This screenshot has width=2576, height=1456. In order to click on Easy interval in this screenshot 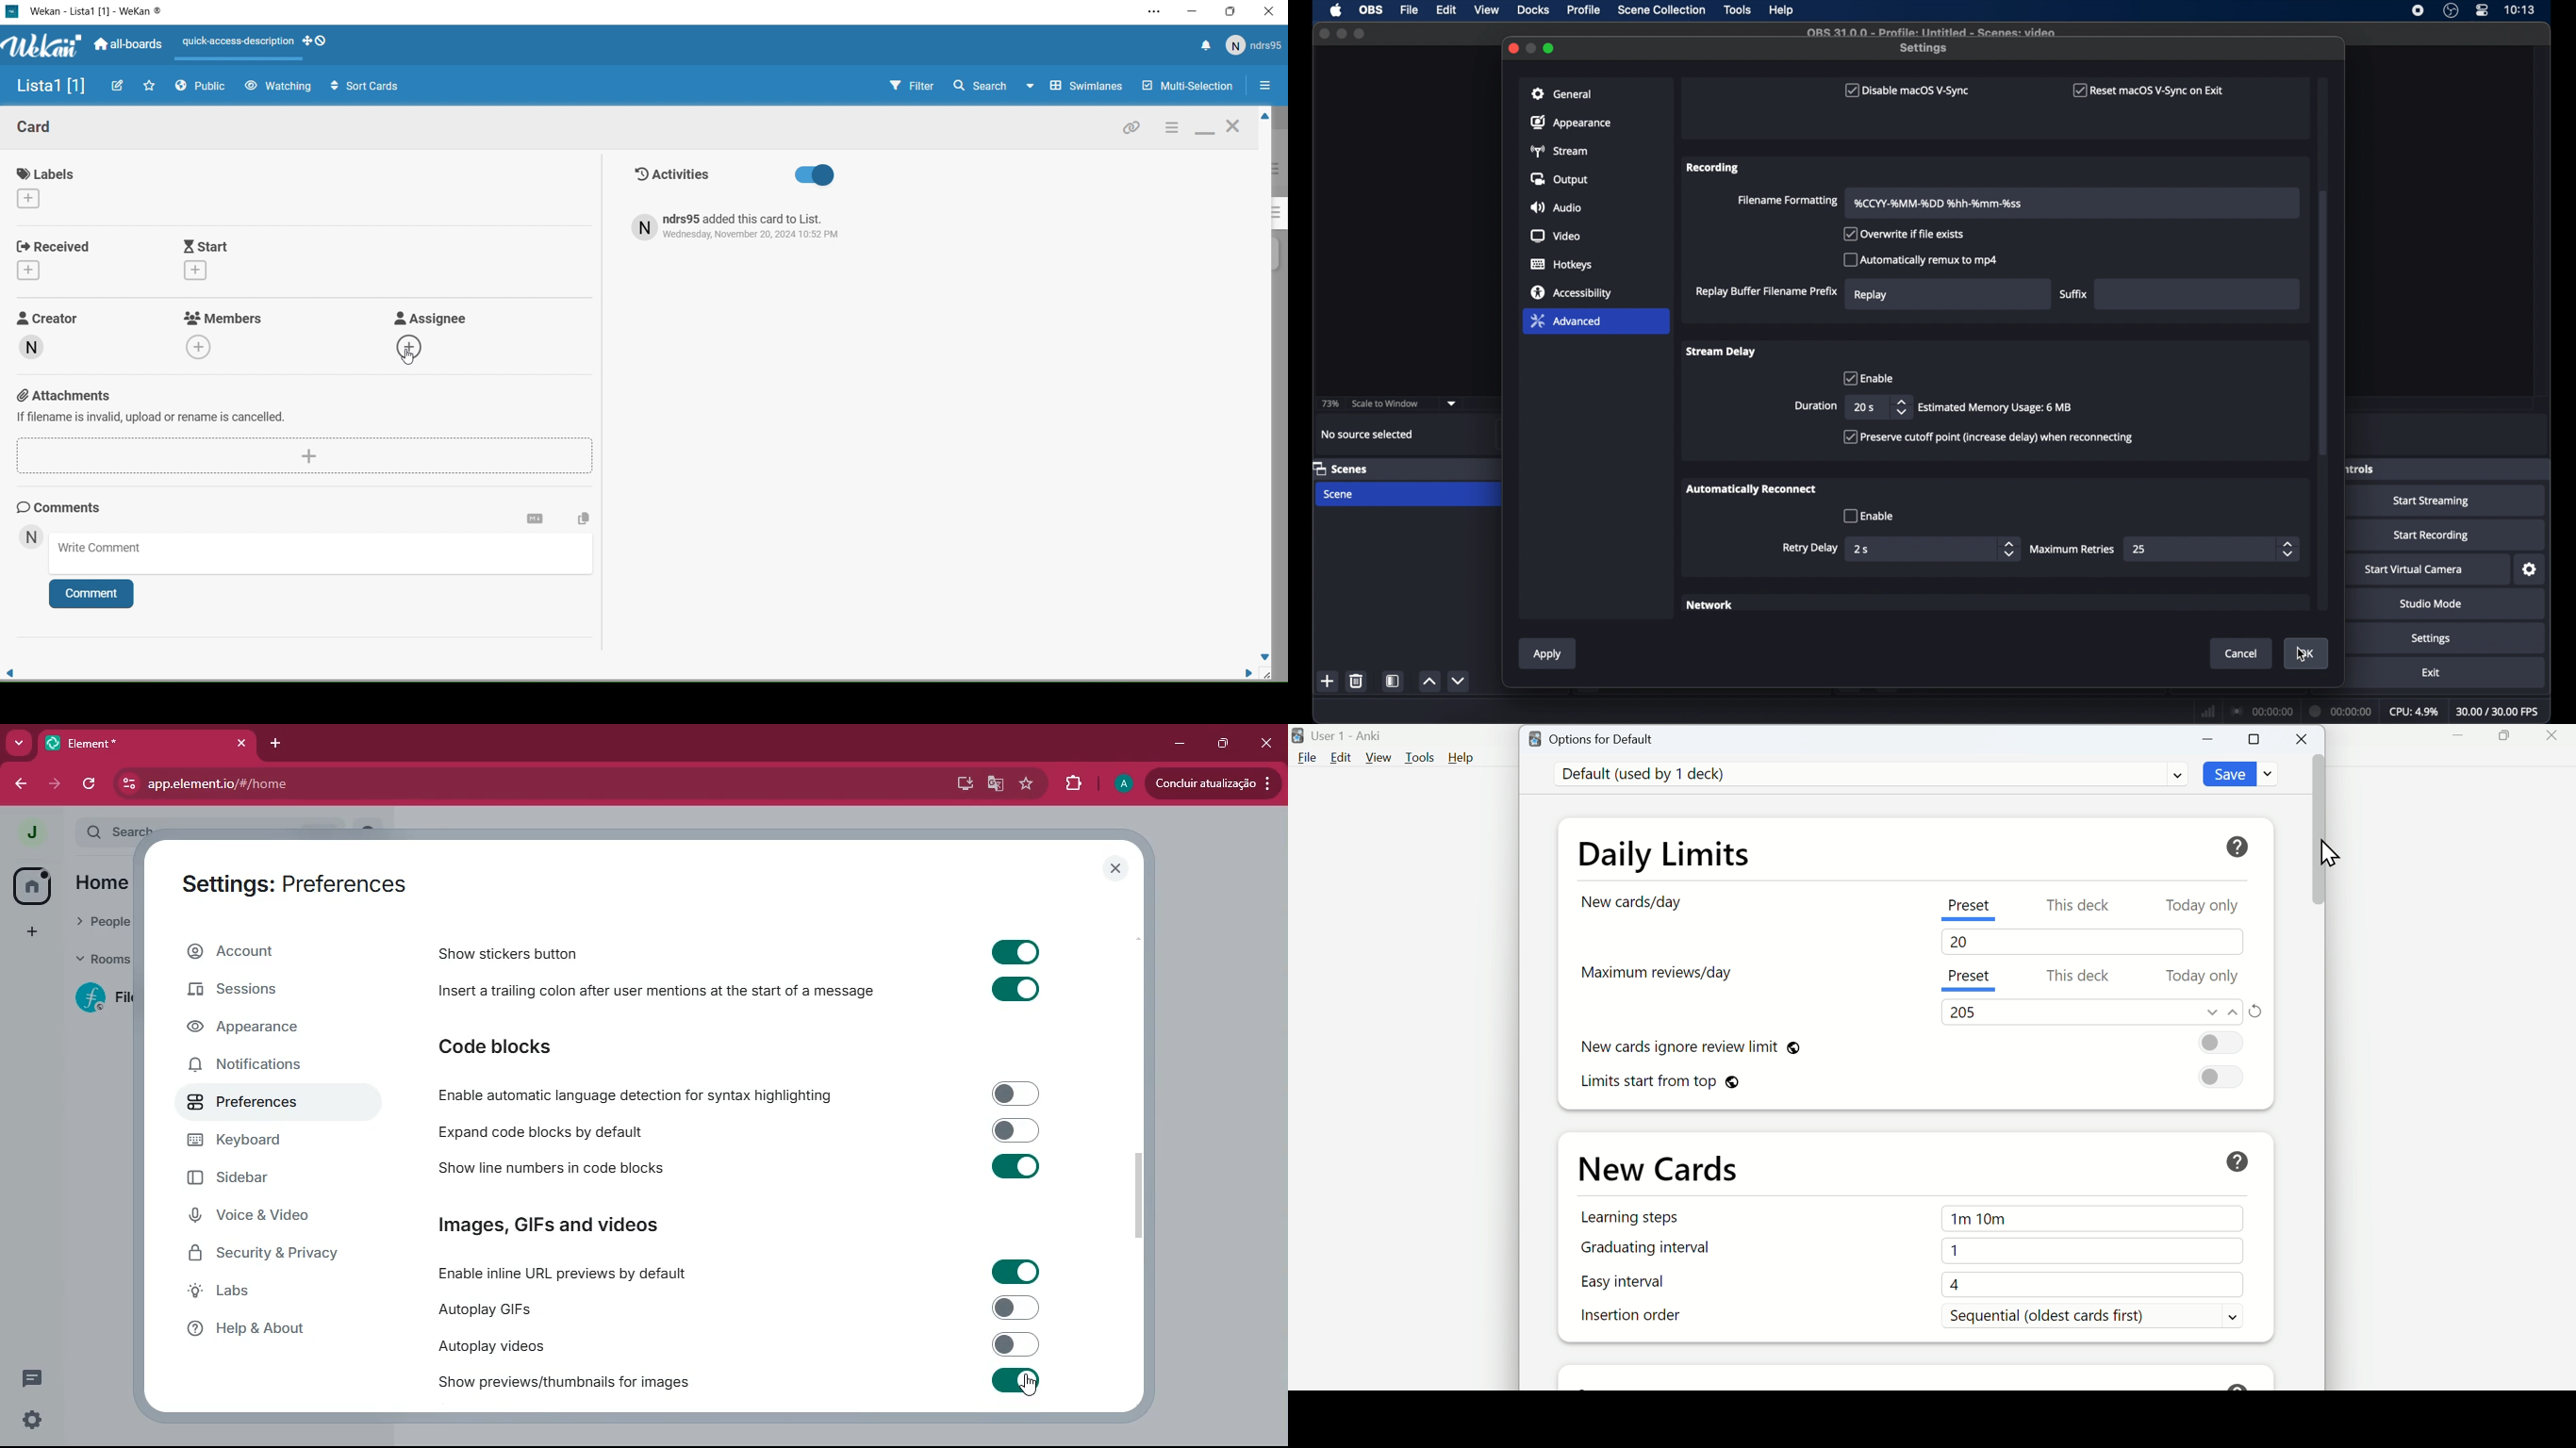, I will do `click(1624, 1281)`.